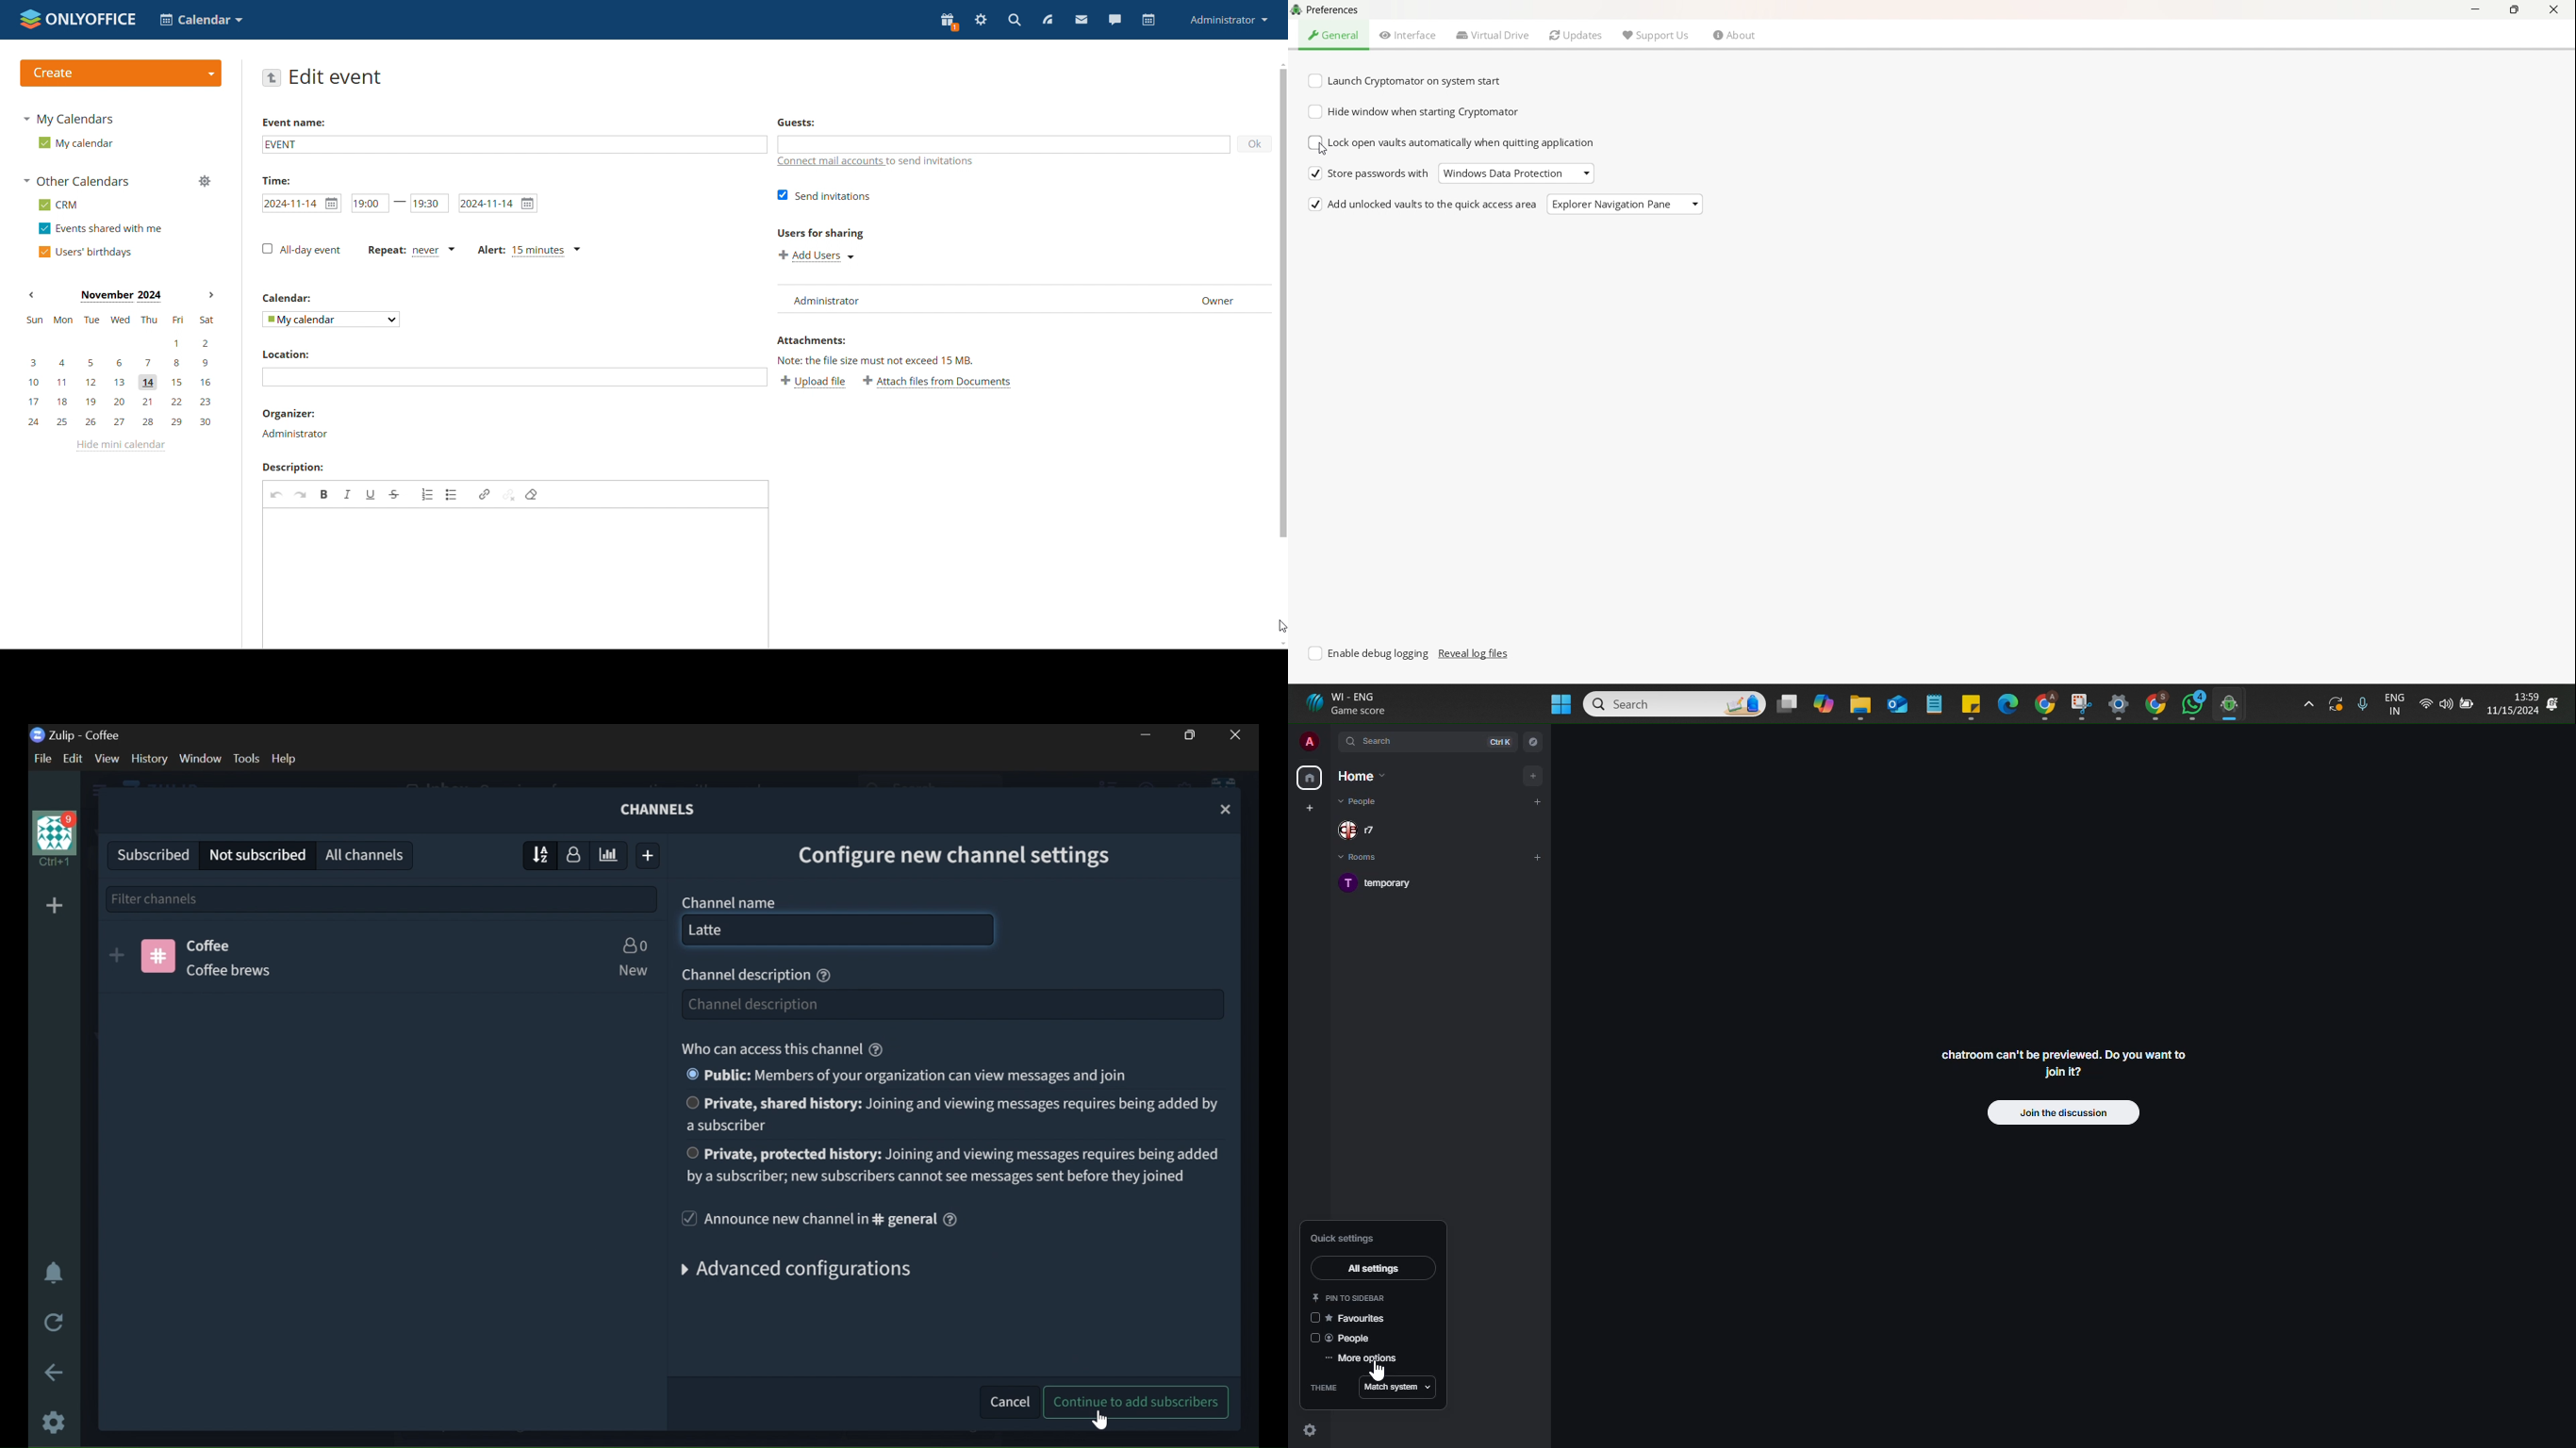 The image size is (2576, 1456). What do you see at coordinates (1532, 741) in the screenshot?
I see `navigator` at bounding box center [1532, 741].